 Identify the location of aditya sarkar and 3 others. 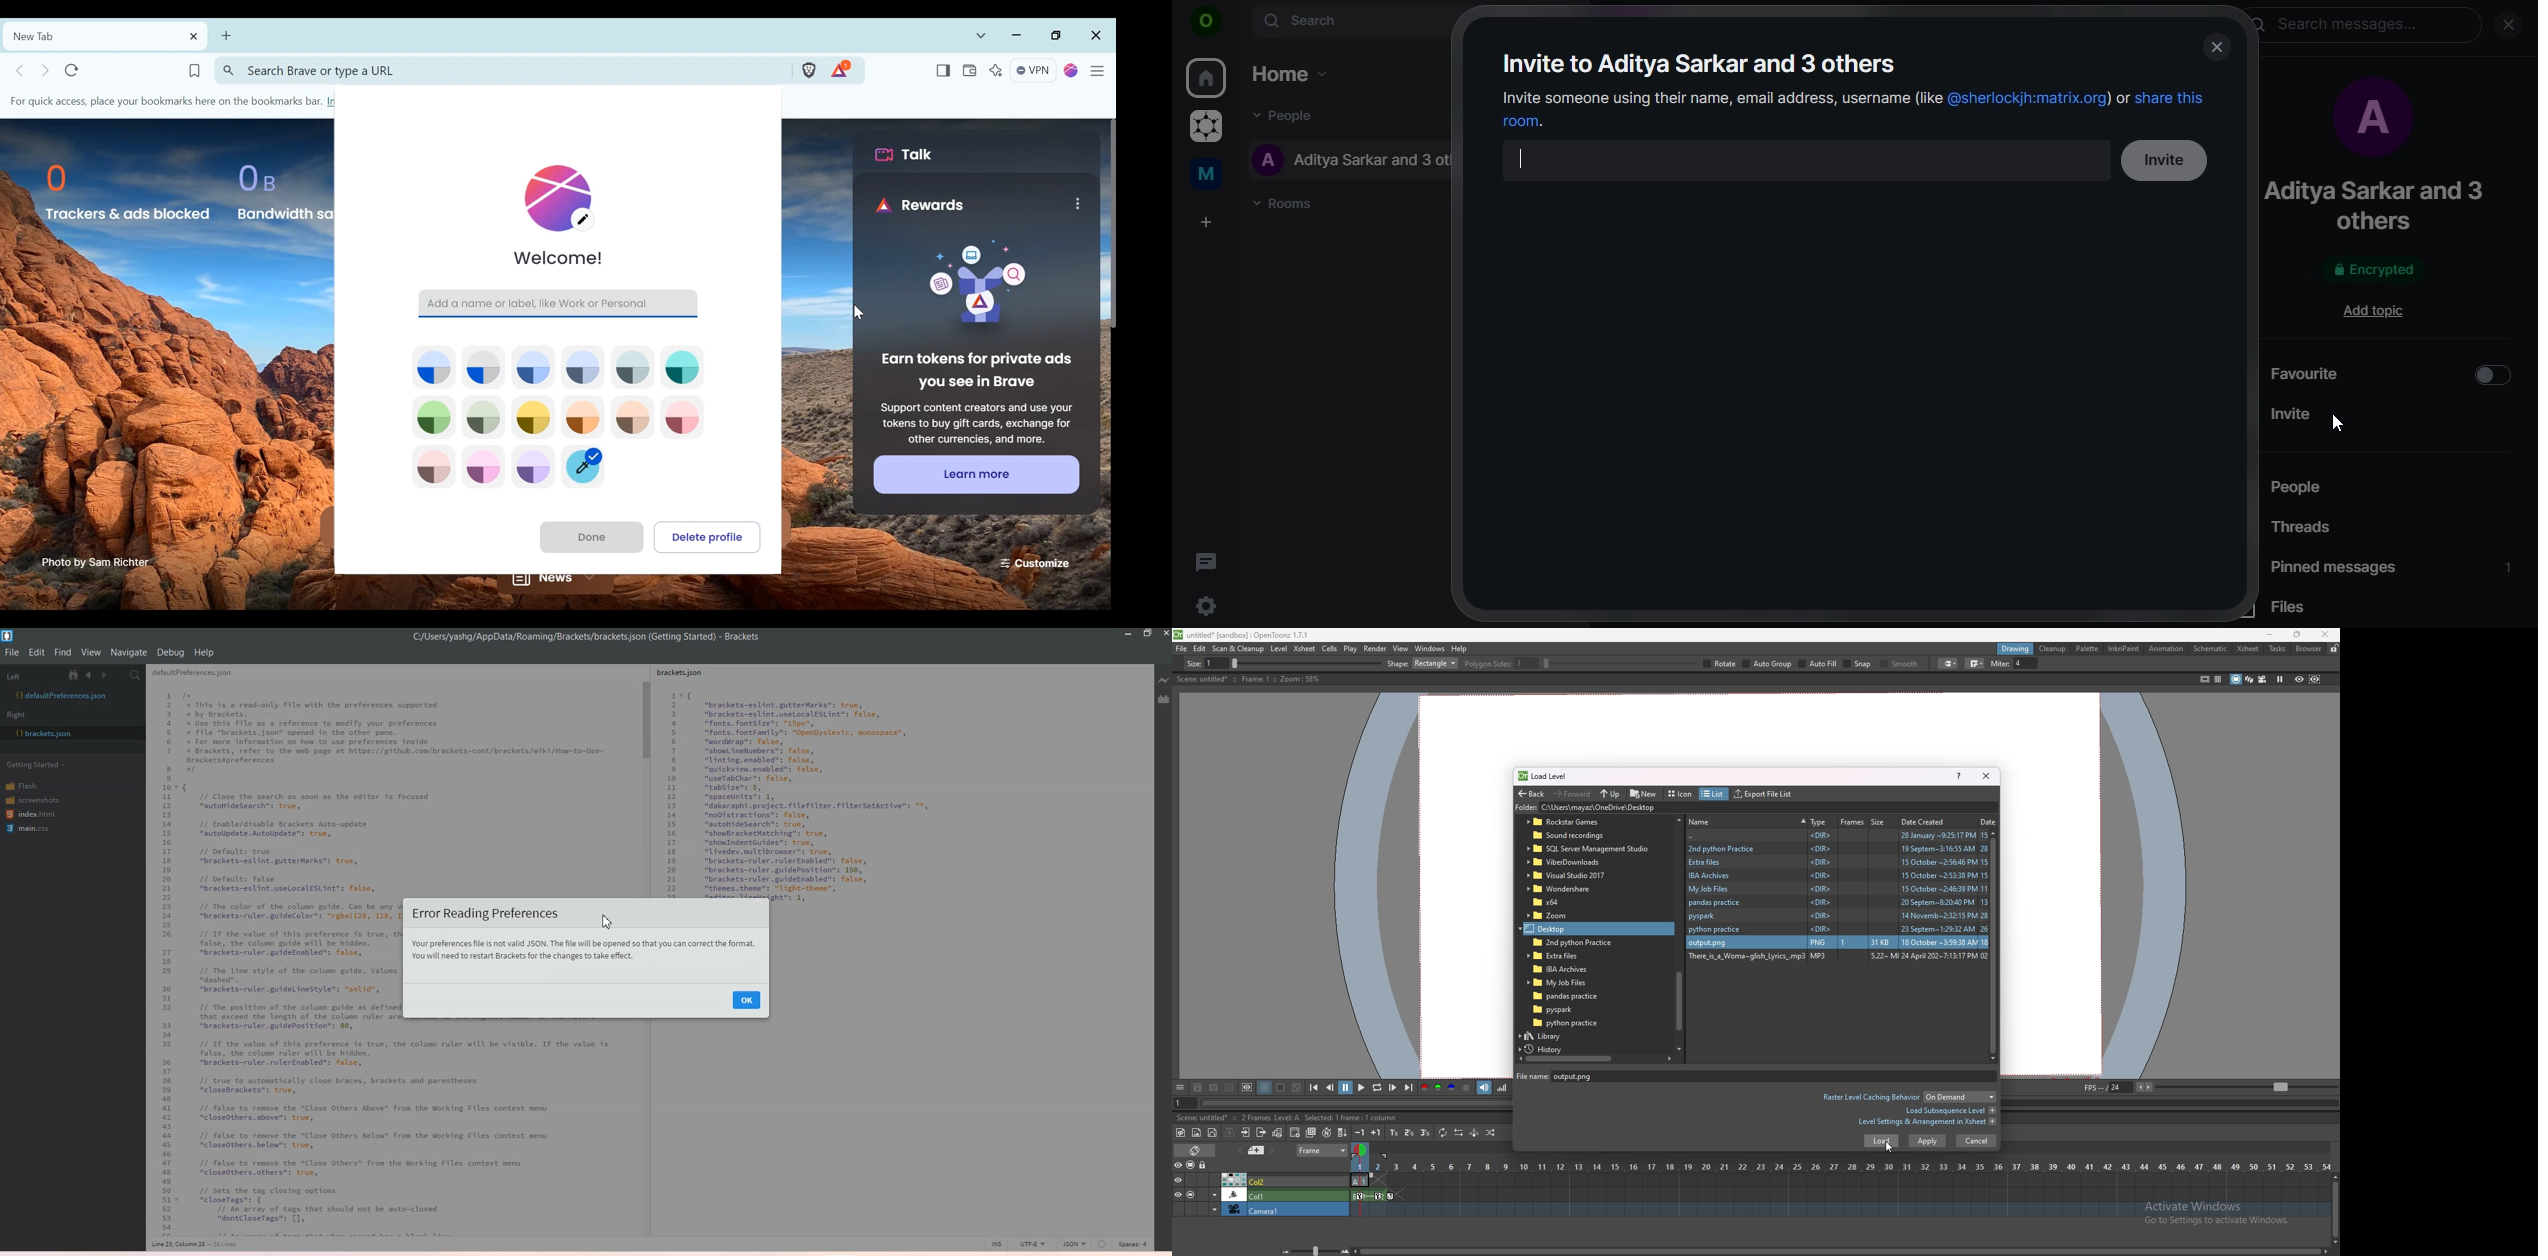
(2387, 205).